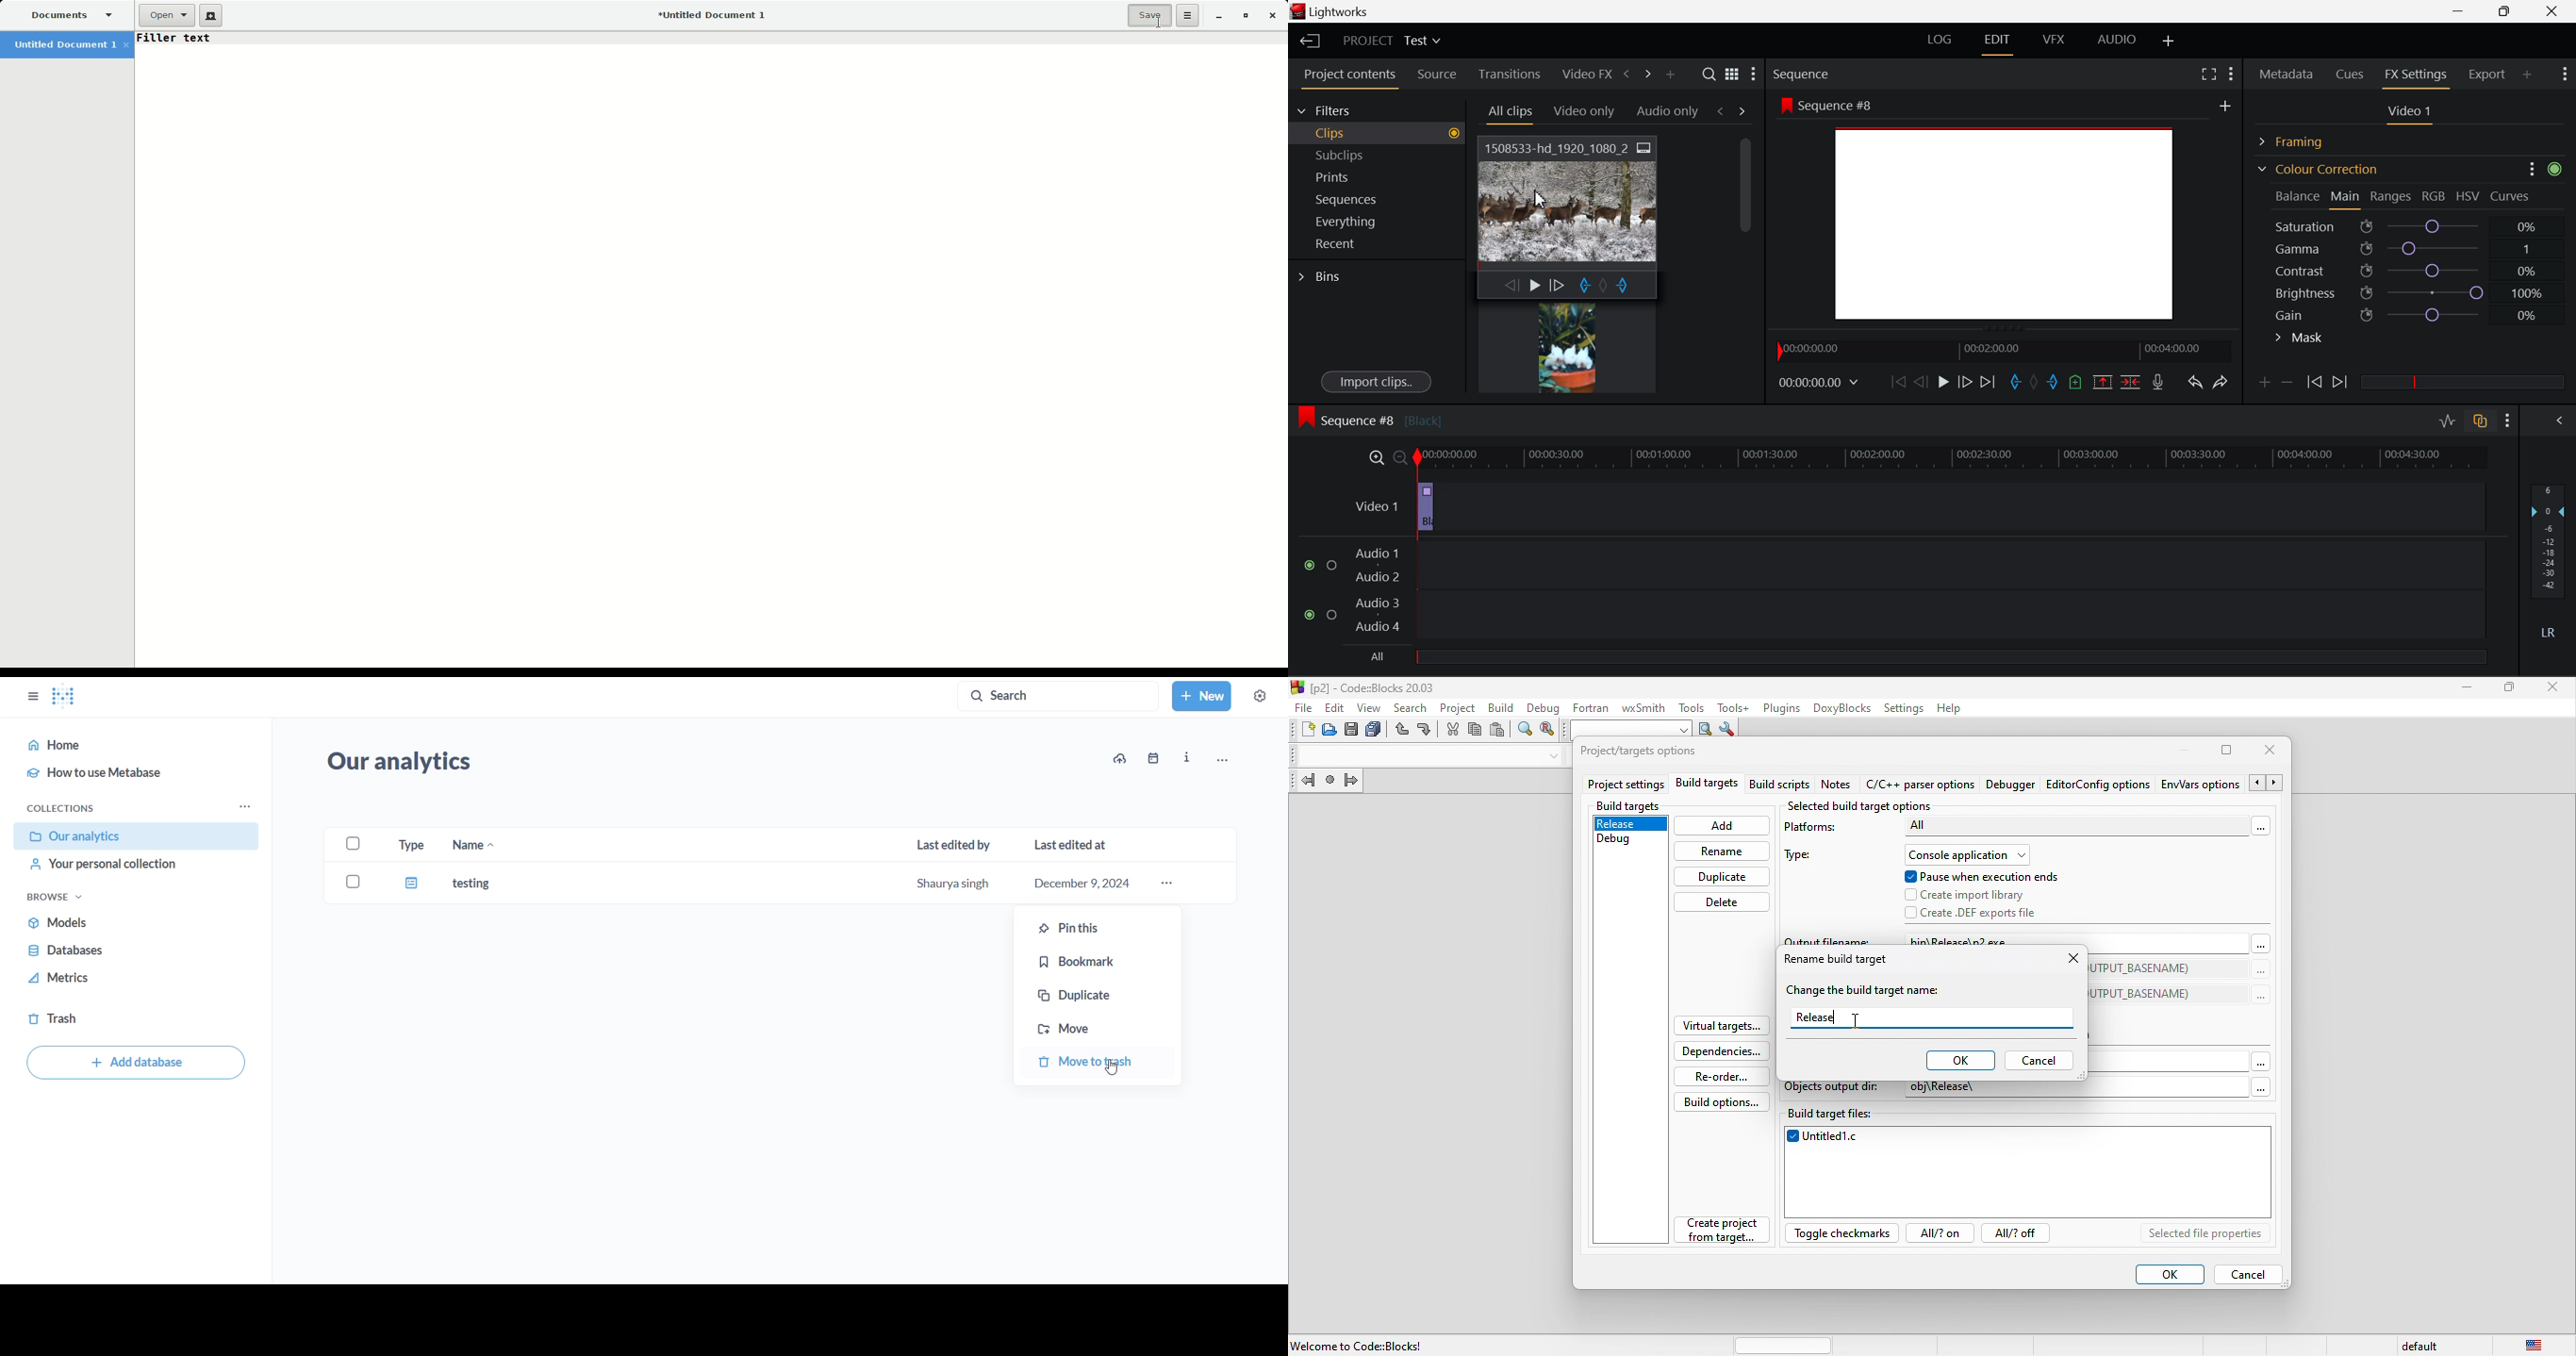 This screenshot has width=2576, height=1372. I want to click on show options window, so click(1727, 731).